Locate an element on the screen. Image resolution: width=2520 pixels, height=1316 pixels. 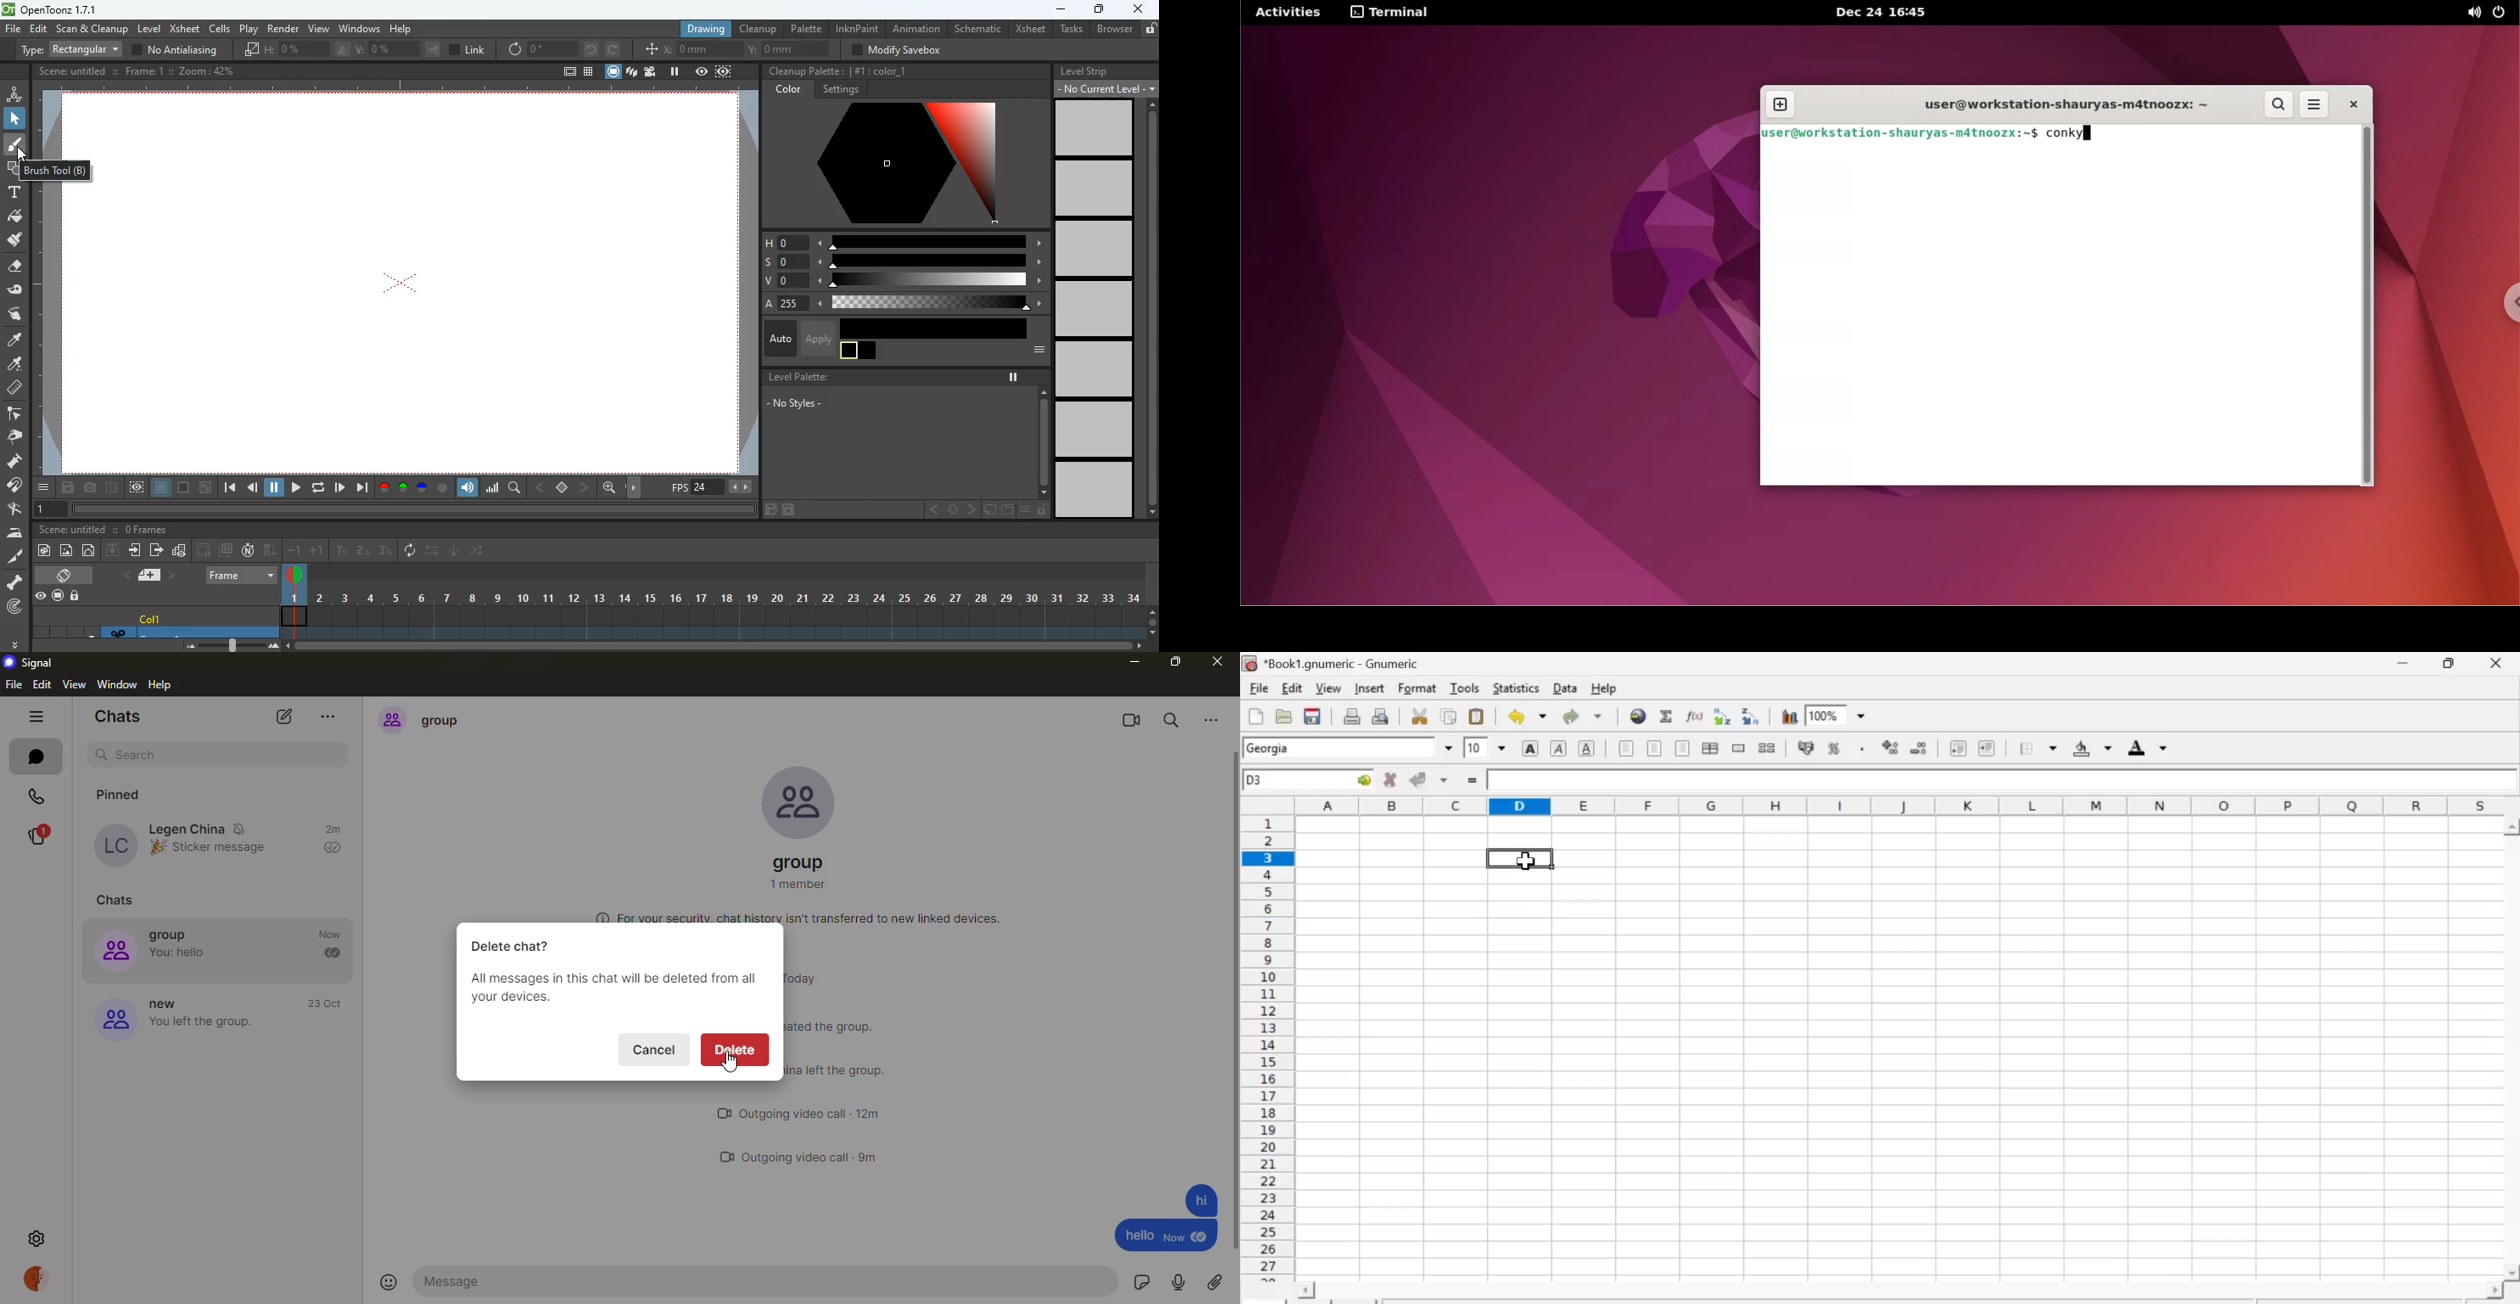
Close is located at coordinates (2497, 664).